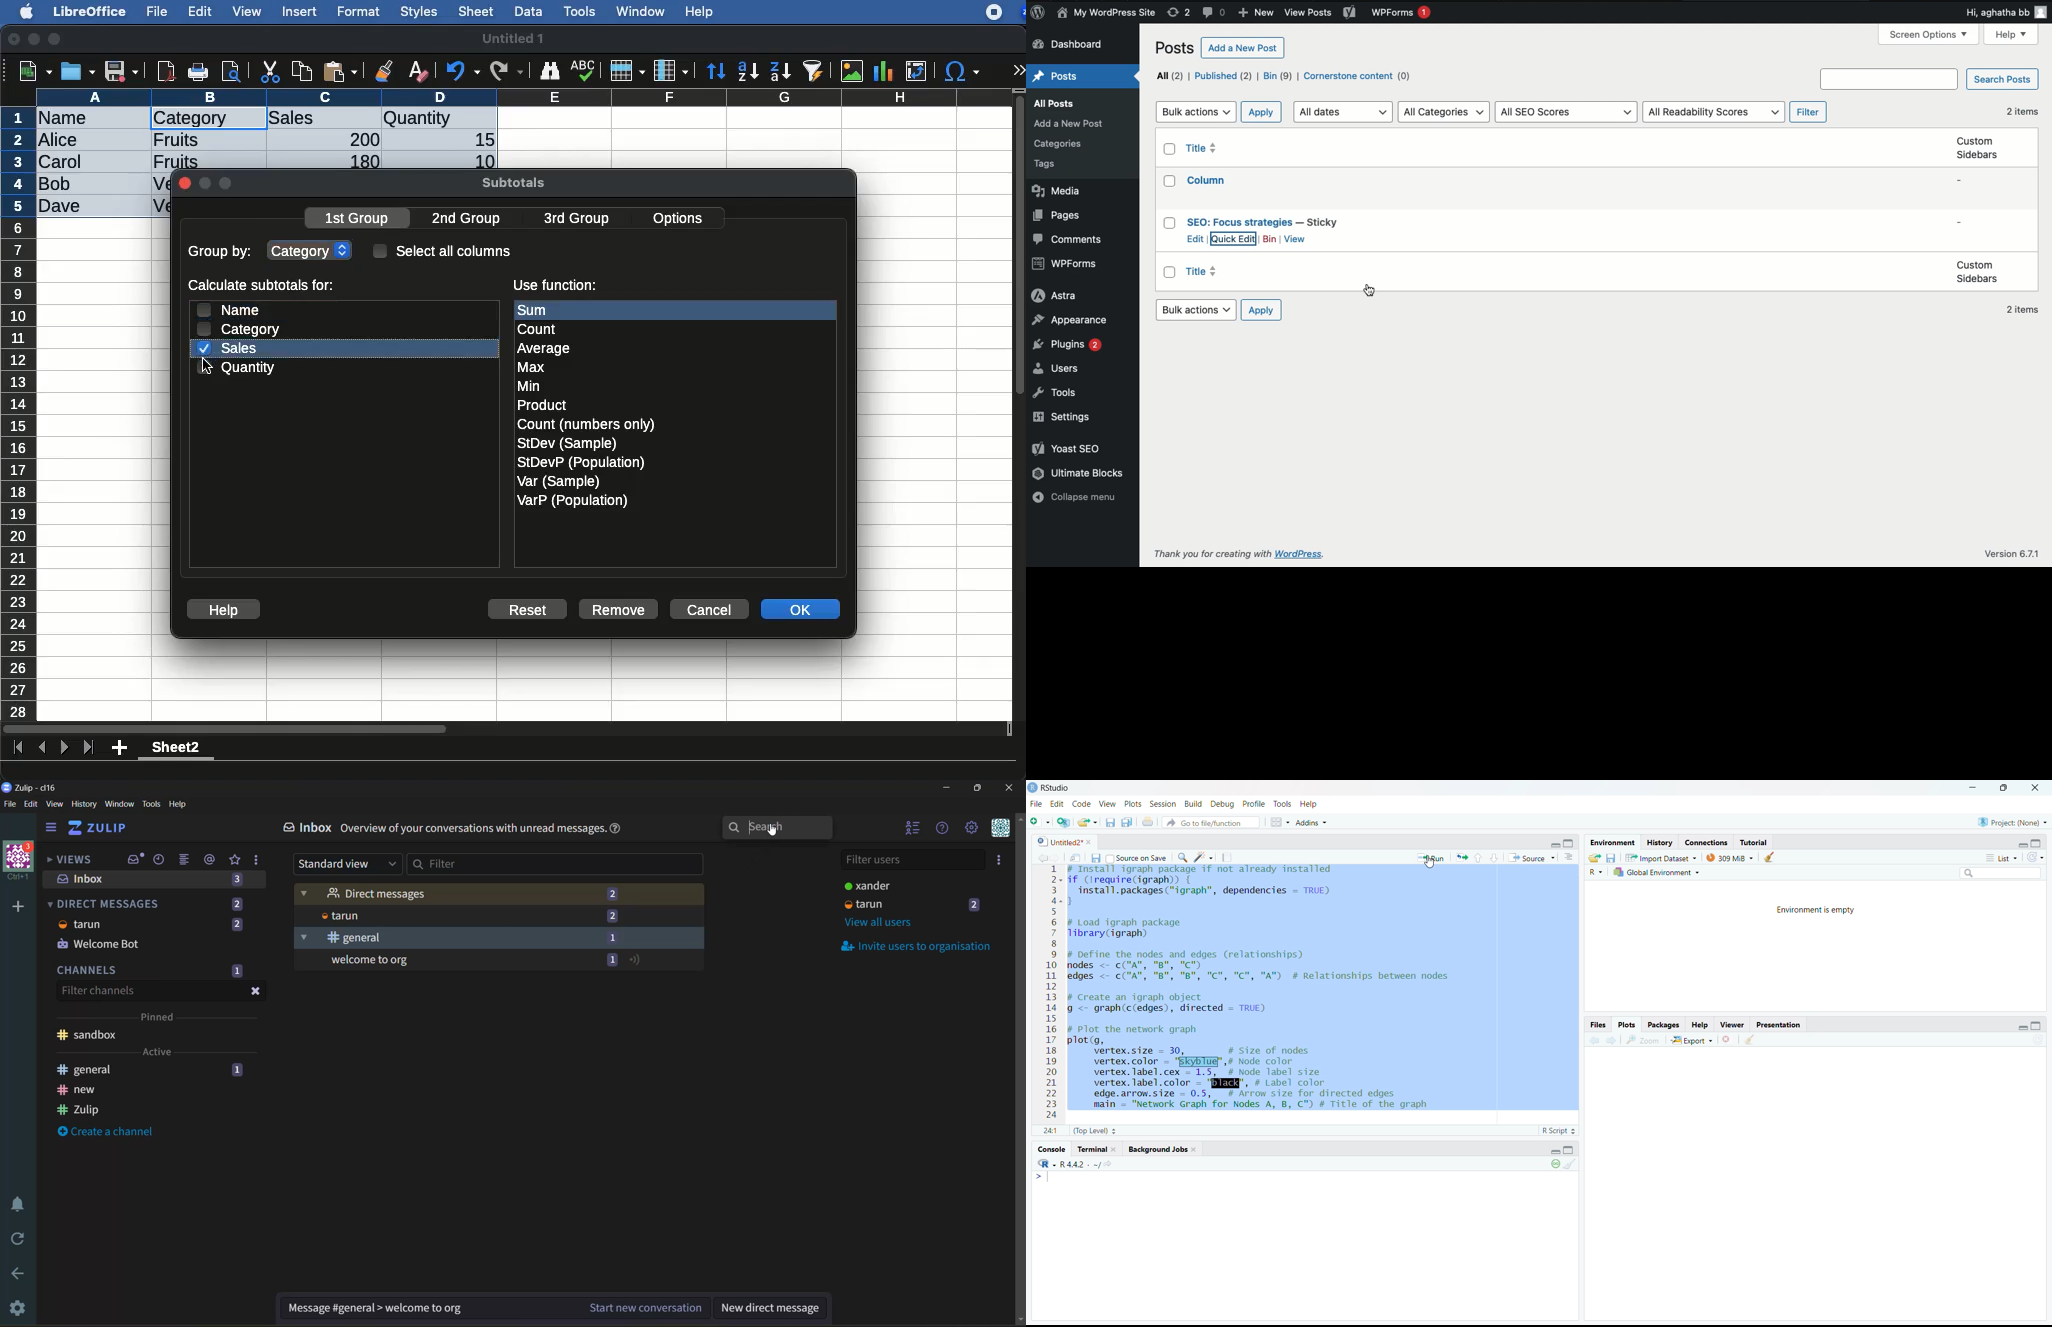 This screenshot has width=2072, height=1344. Describe the element at coordinates (1567, 113) in the screenshot. I see `All SEO Scores` at that location.